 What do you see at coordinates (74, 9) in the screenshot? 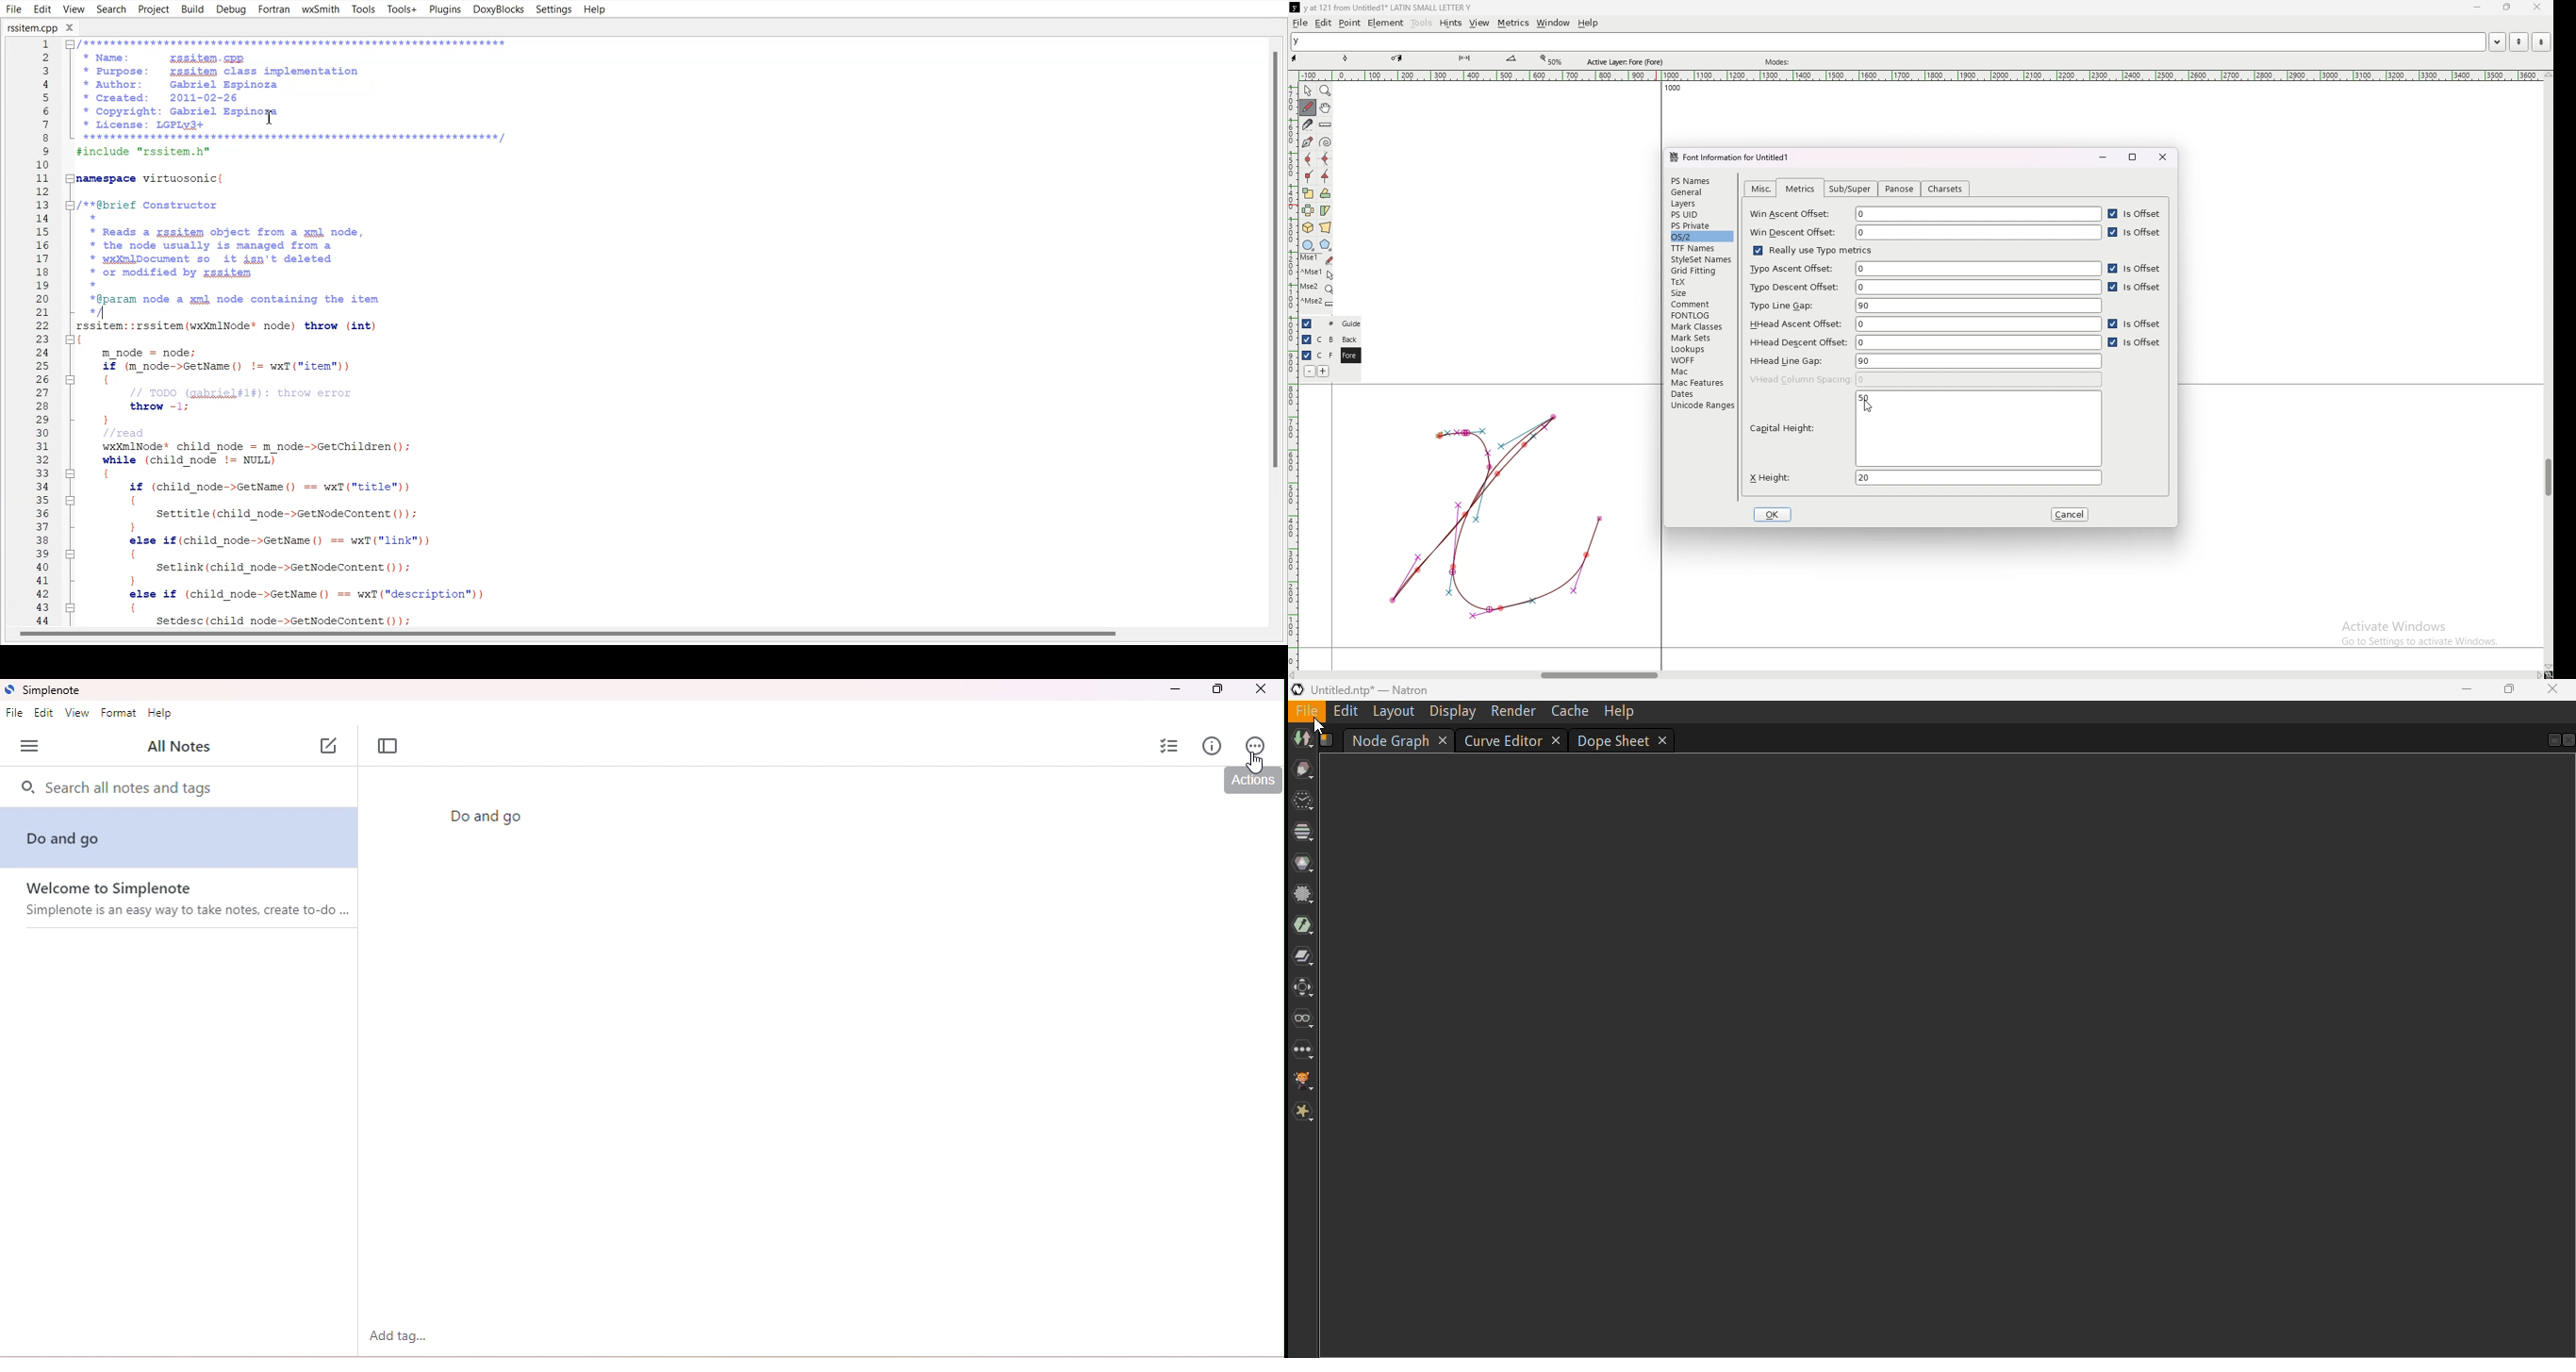
I see `View` at bounding box center [74, 9].